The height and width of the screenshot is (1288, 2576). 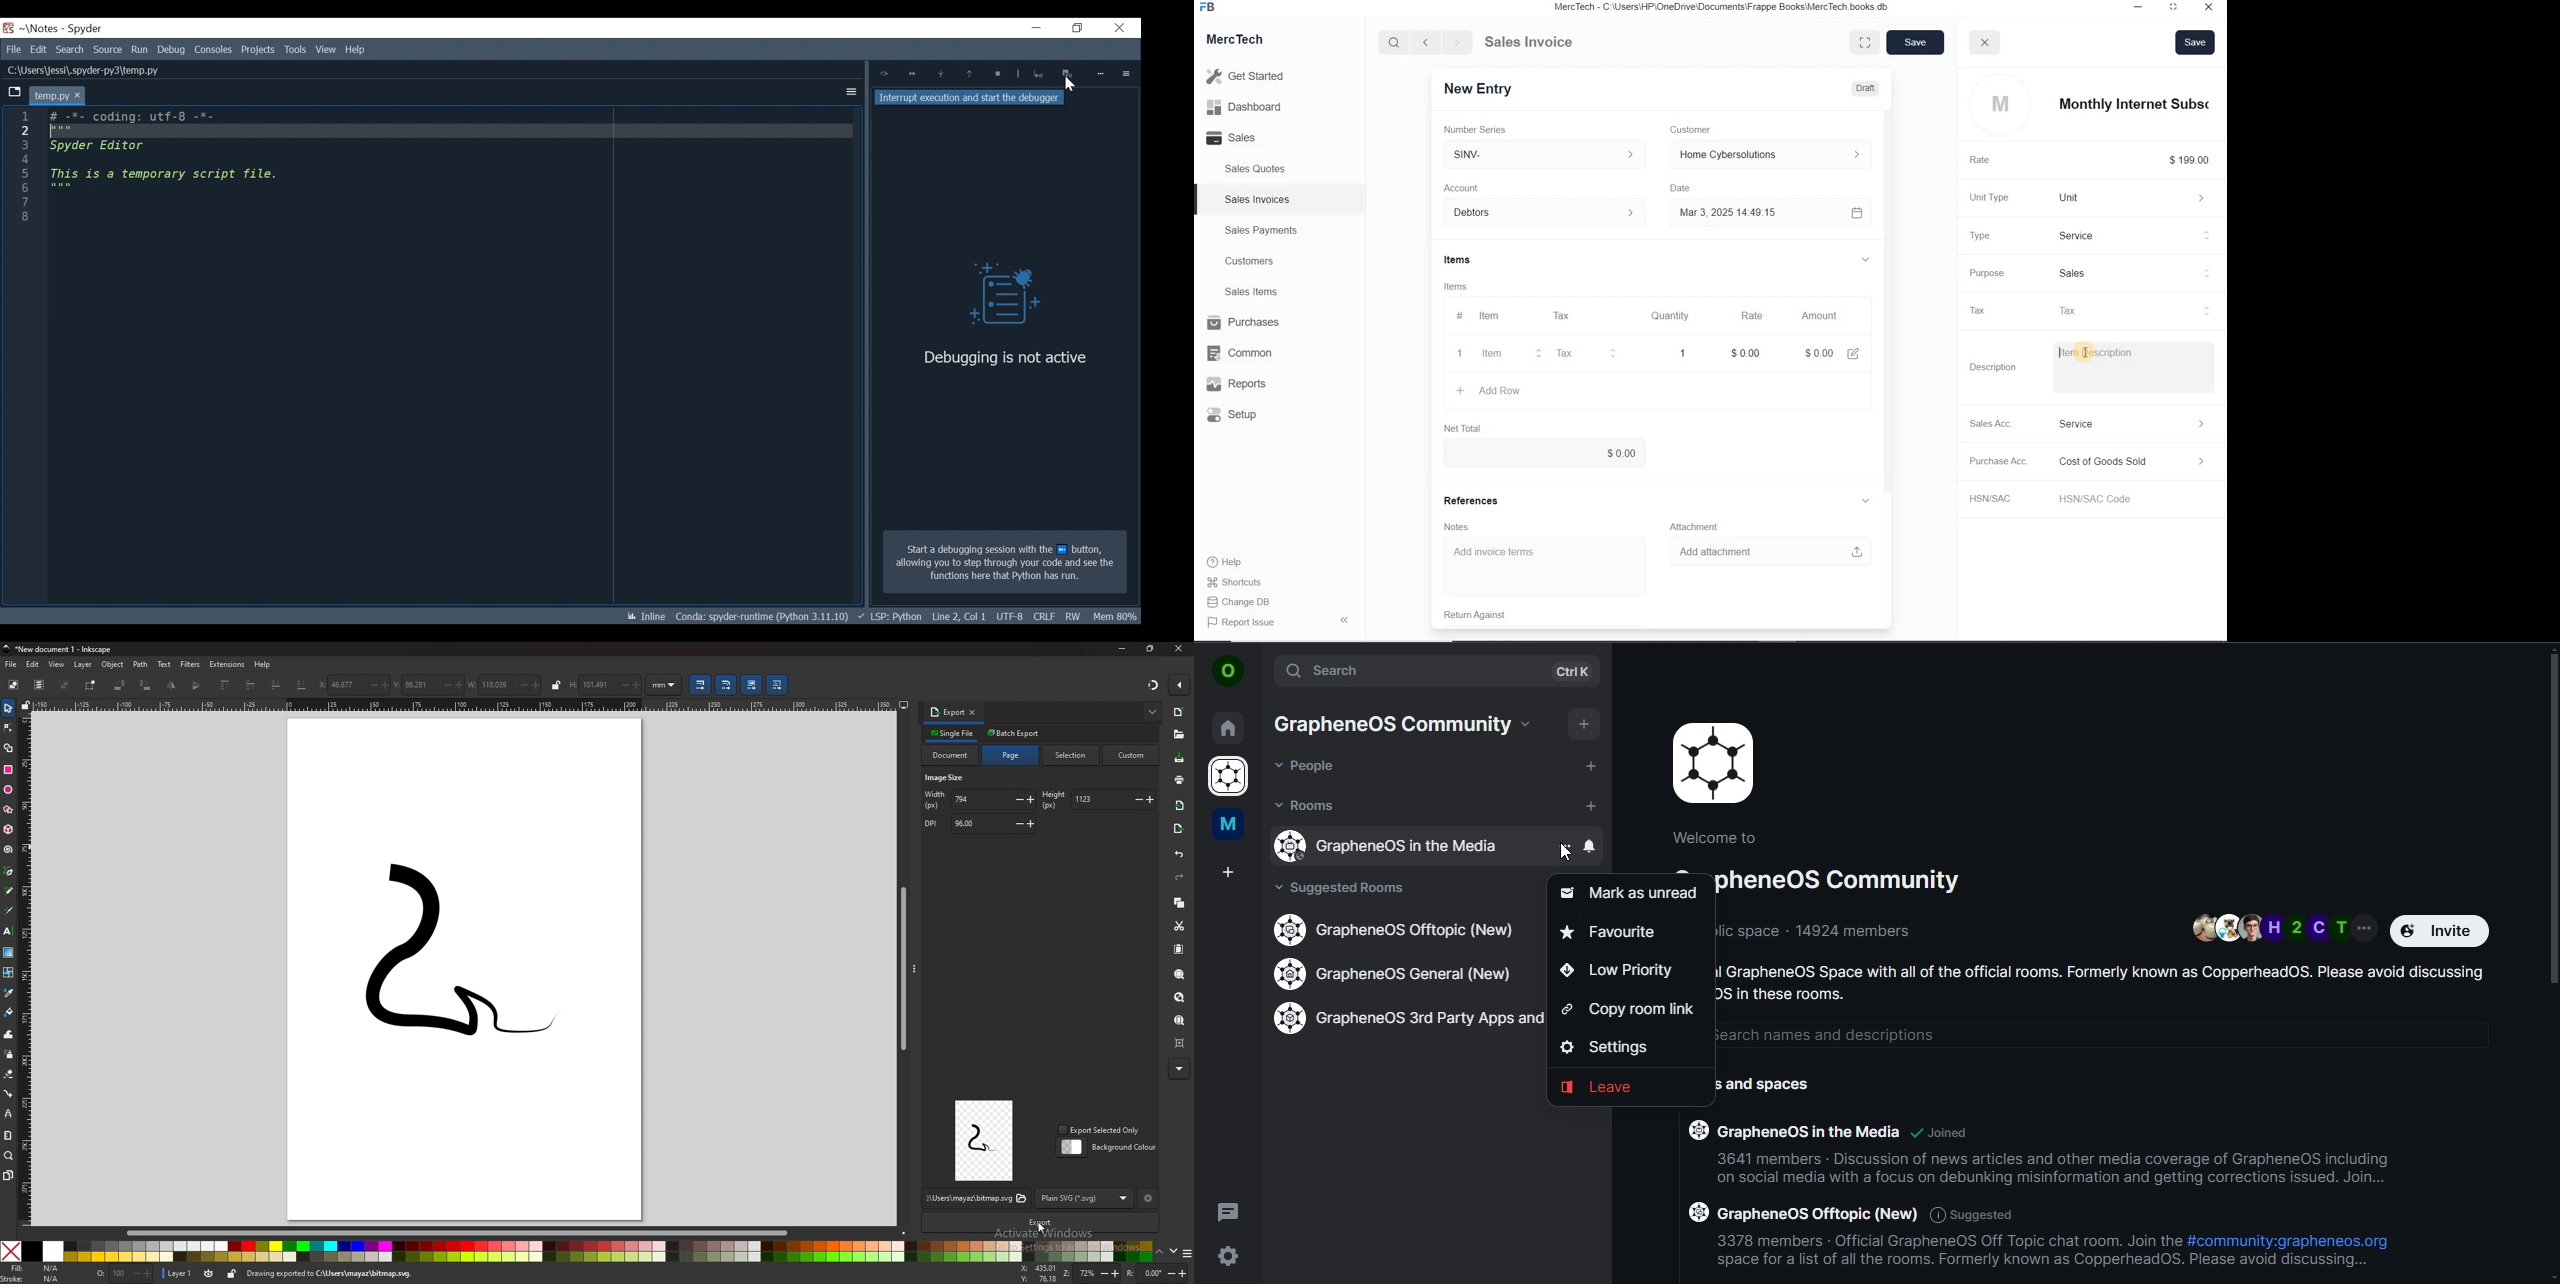 What do you see at coordinates (1979, 236) in the screenshot?
I see `Type` at bounding box center [1979, 236].